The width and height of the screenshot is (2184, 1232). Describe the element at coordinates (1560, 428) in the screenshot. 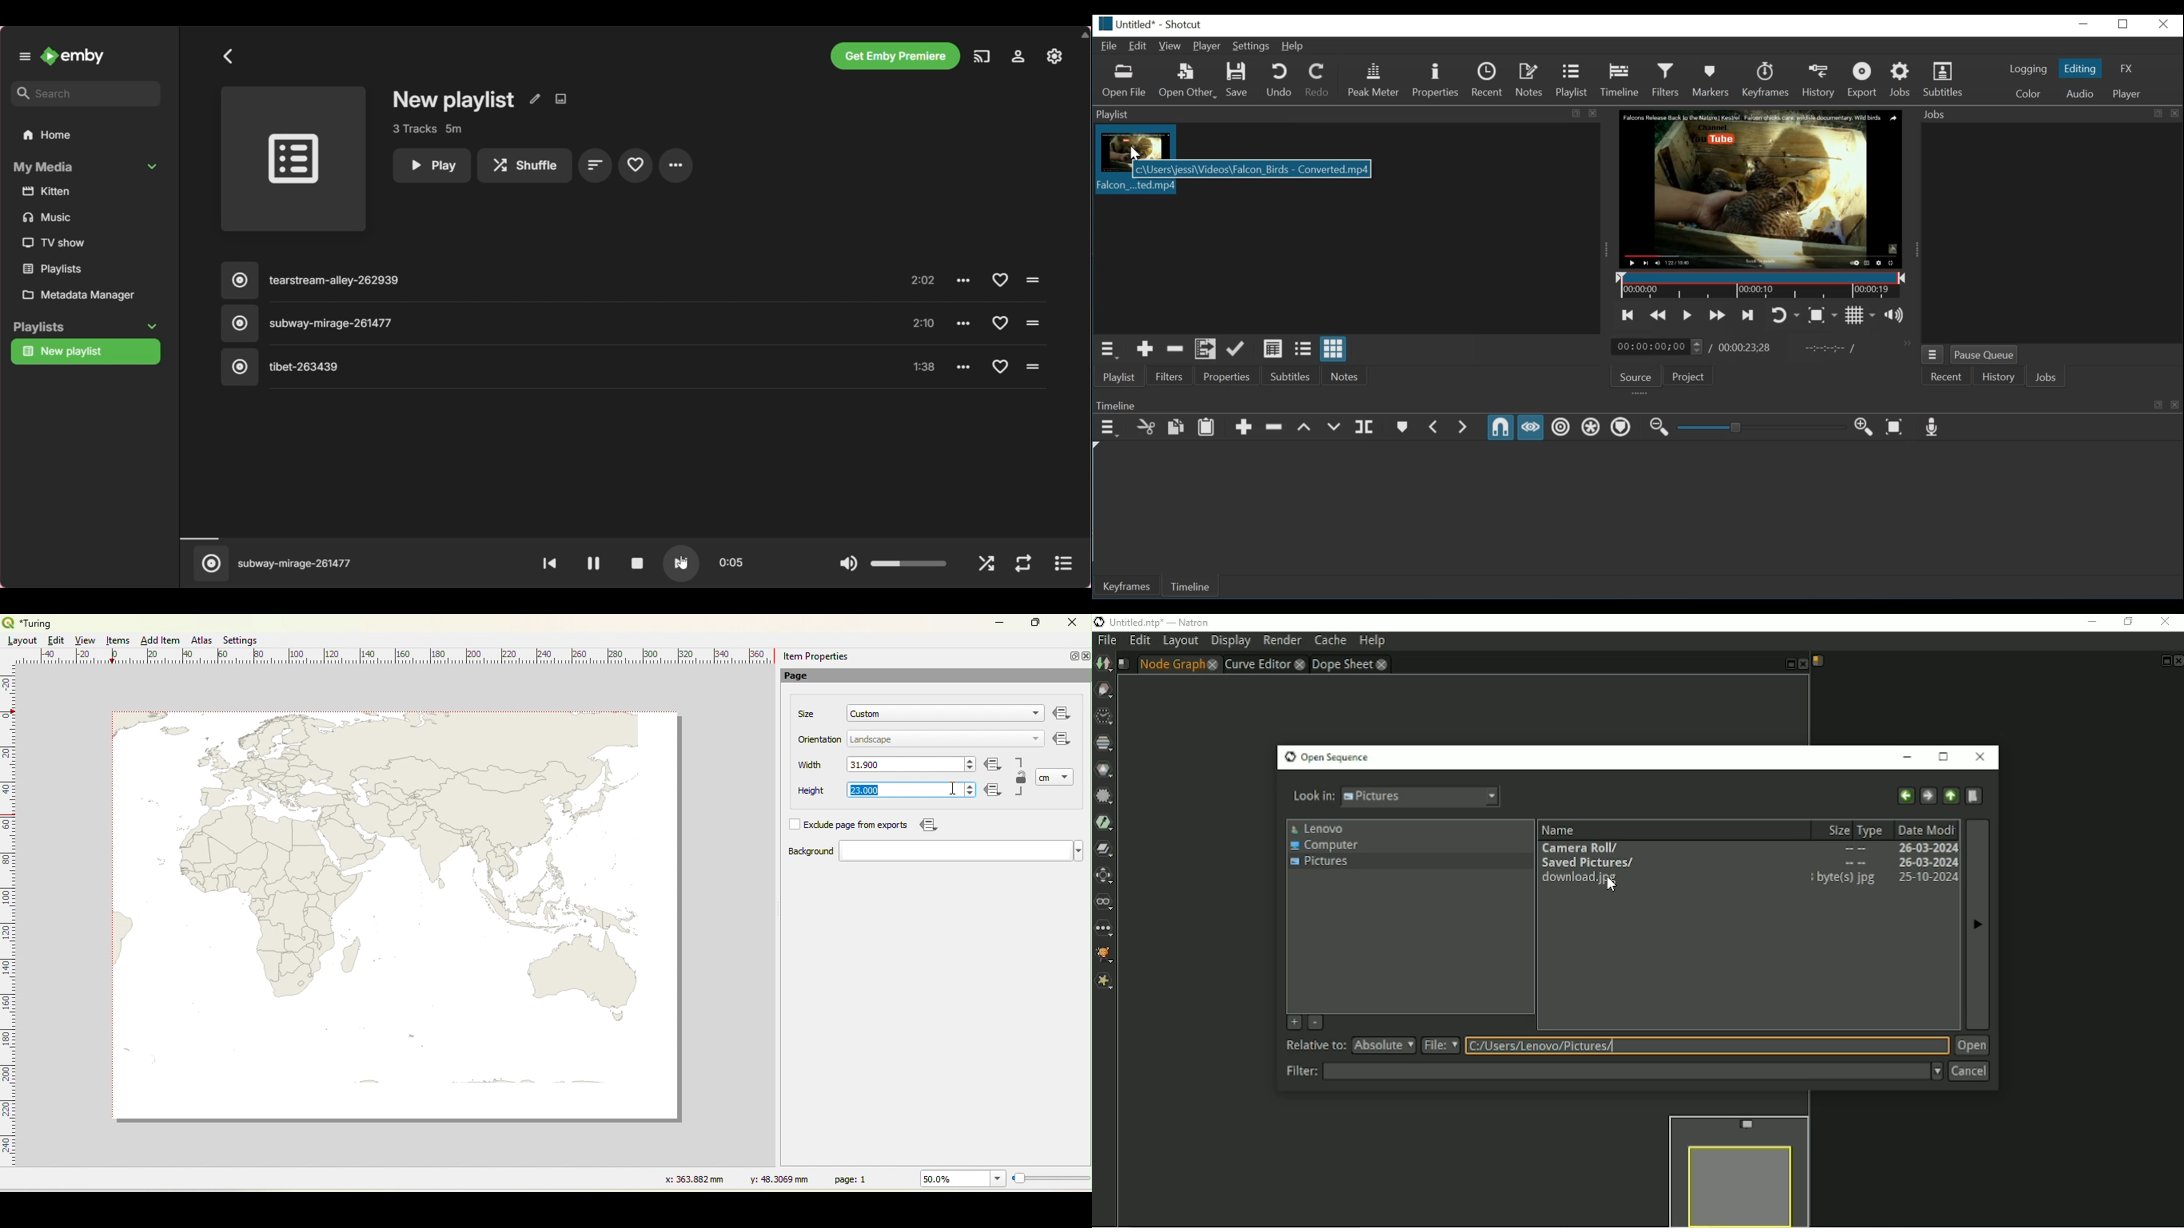

I see `Ripple` at that location.